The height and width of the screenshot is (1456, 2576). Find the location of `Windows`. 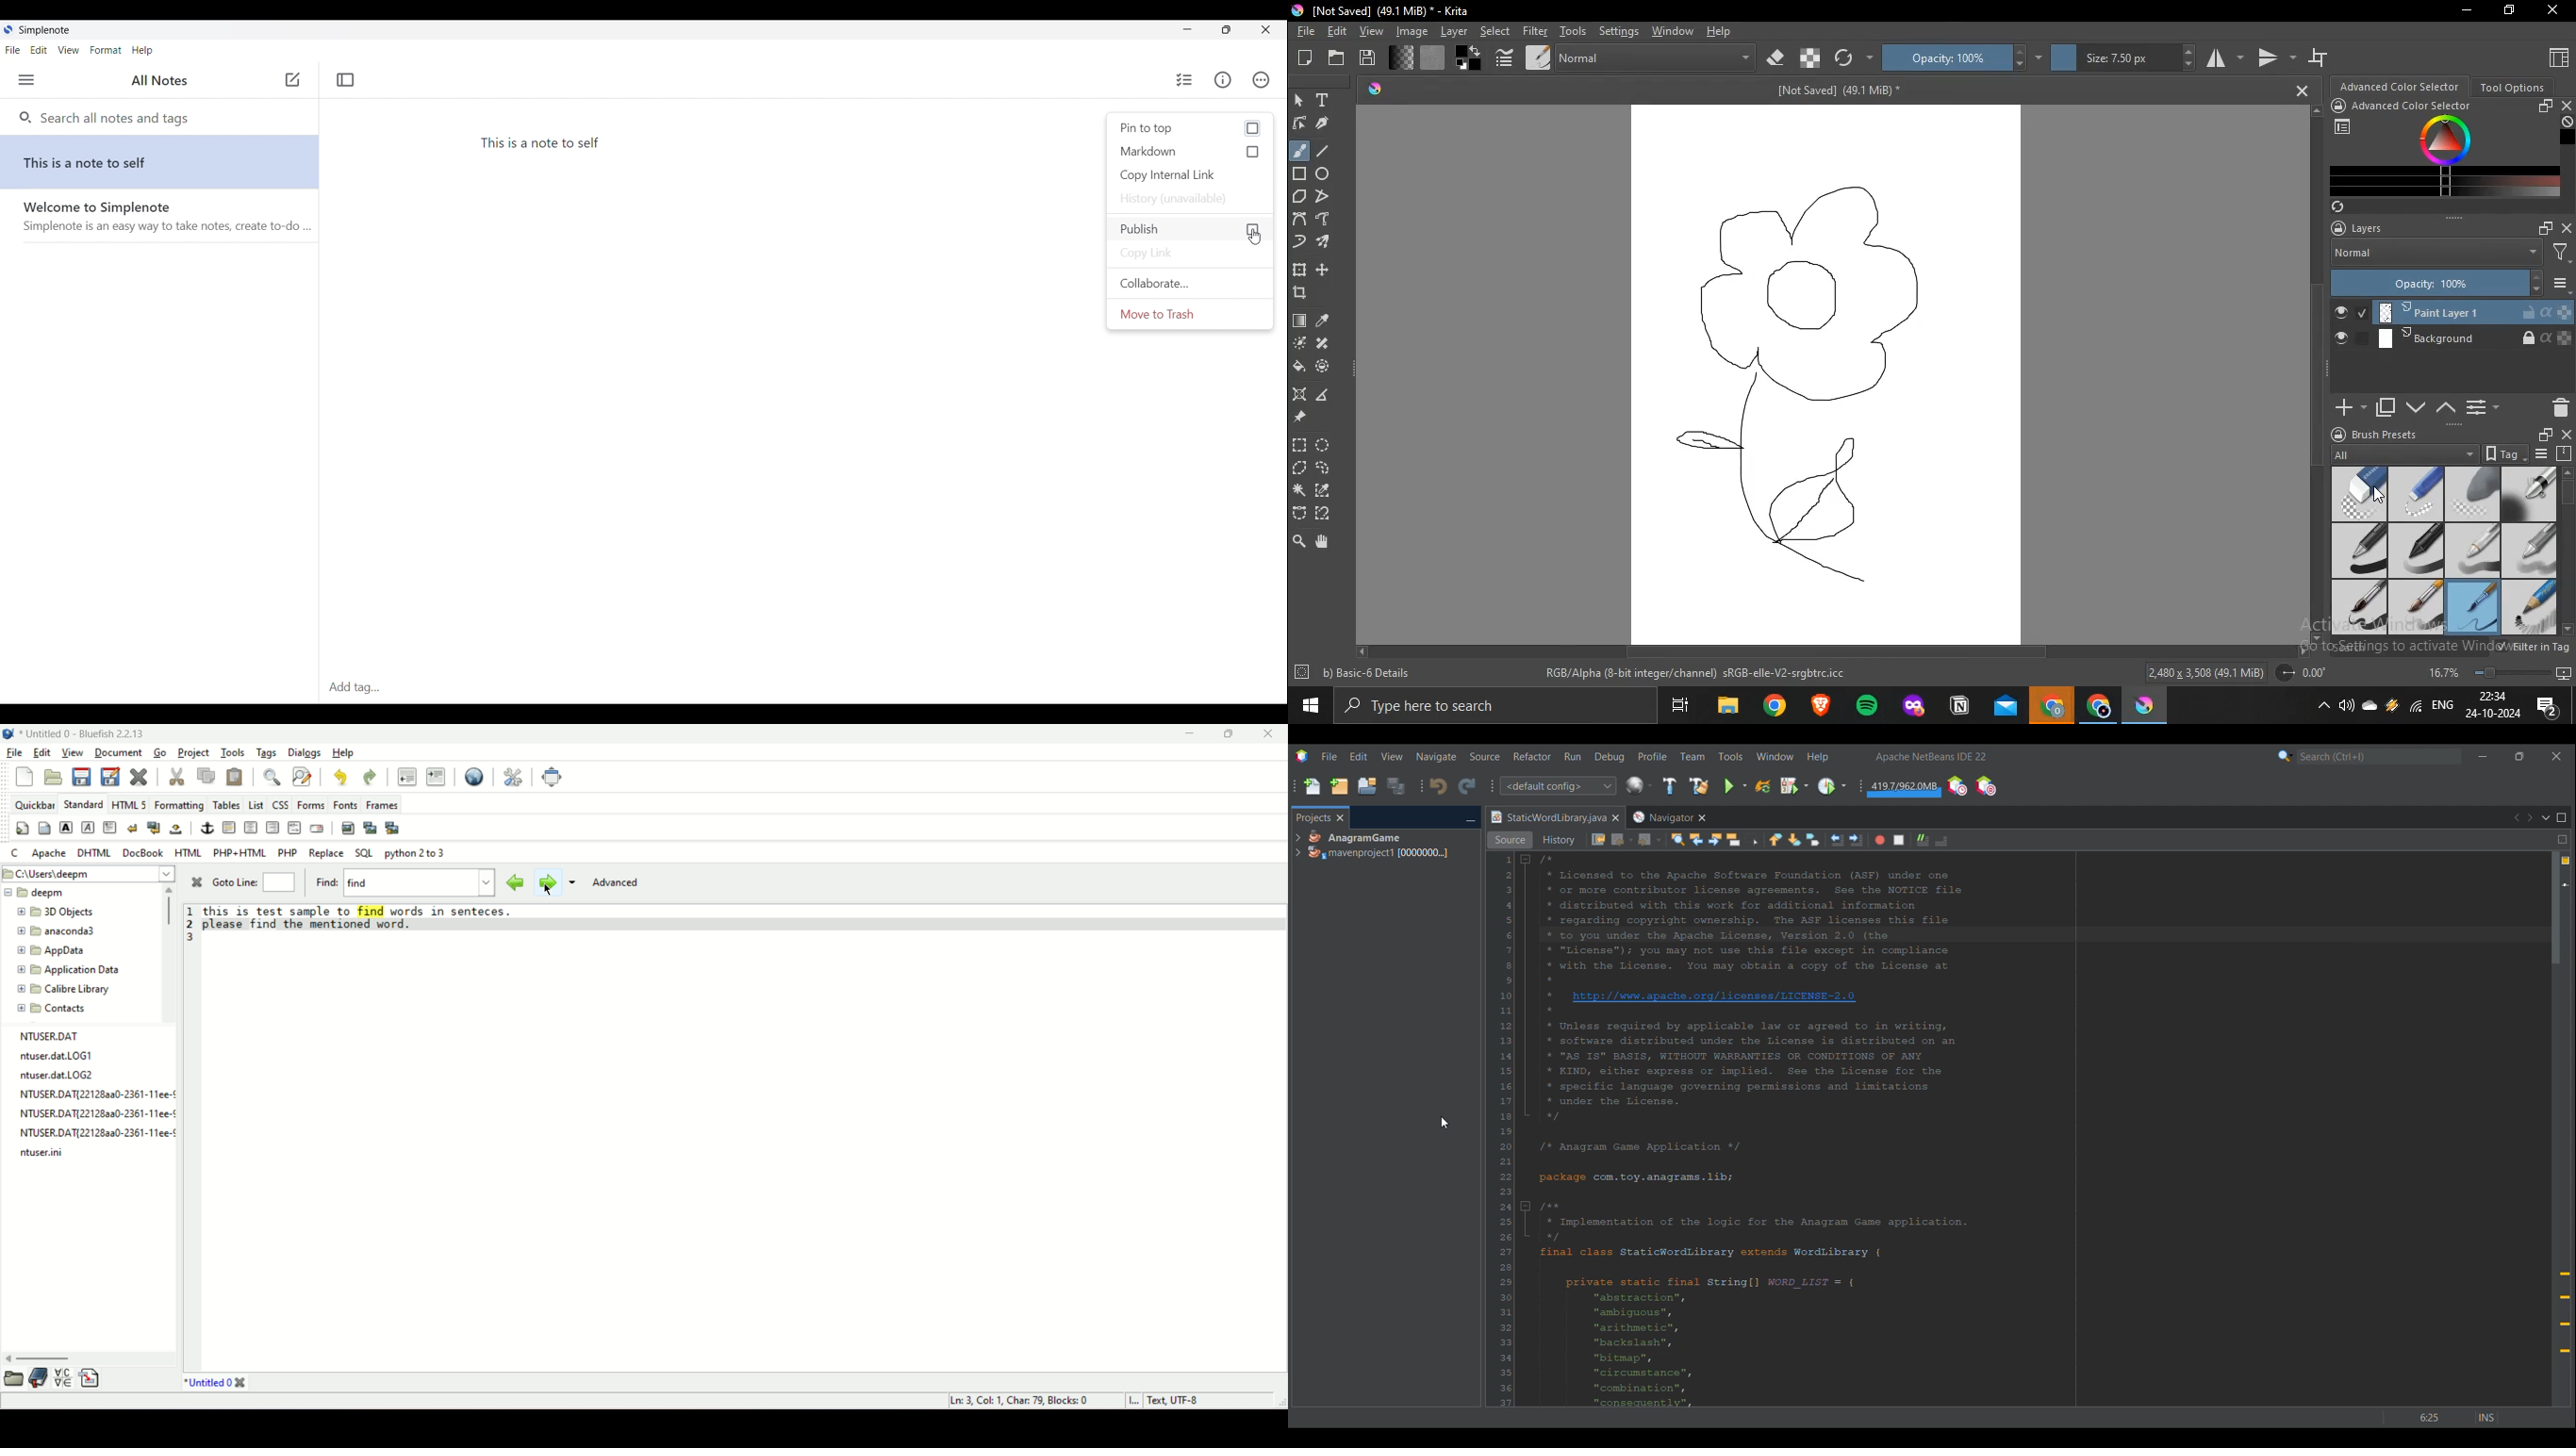

Windows is located at coordinates (1307, 705).